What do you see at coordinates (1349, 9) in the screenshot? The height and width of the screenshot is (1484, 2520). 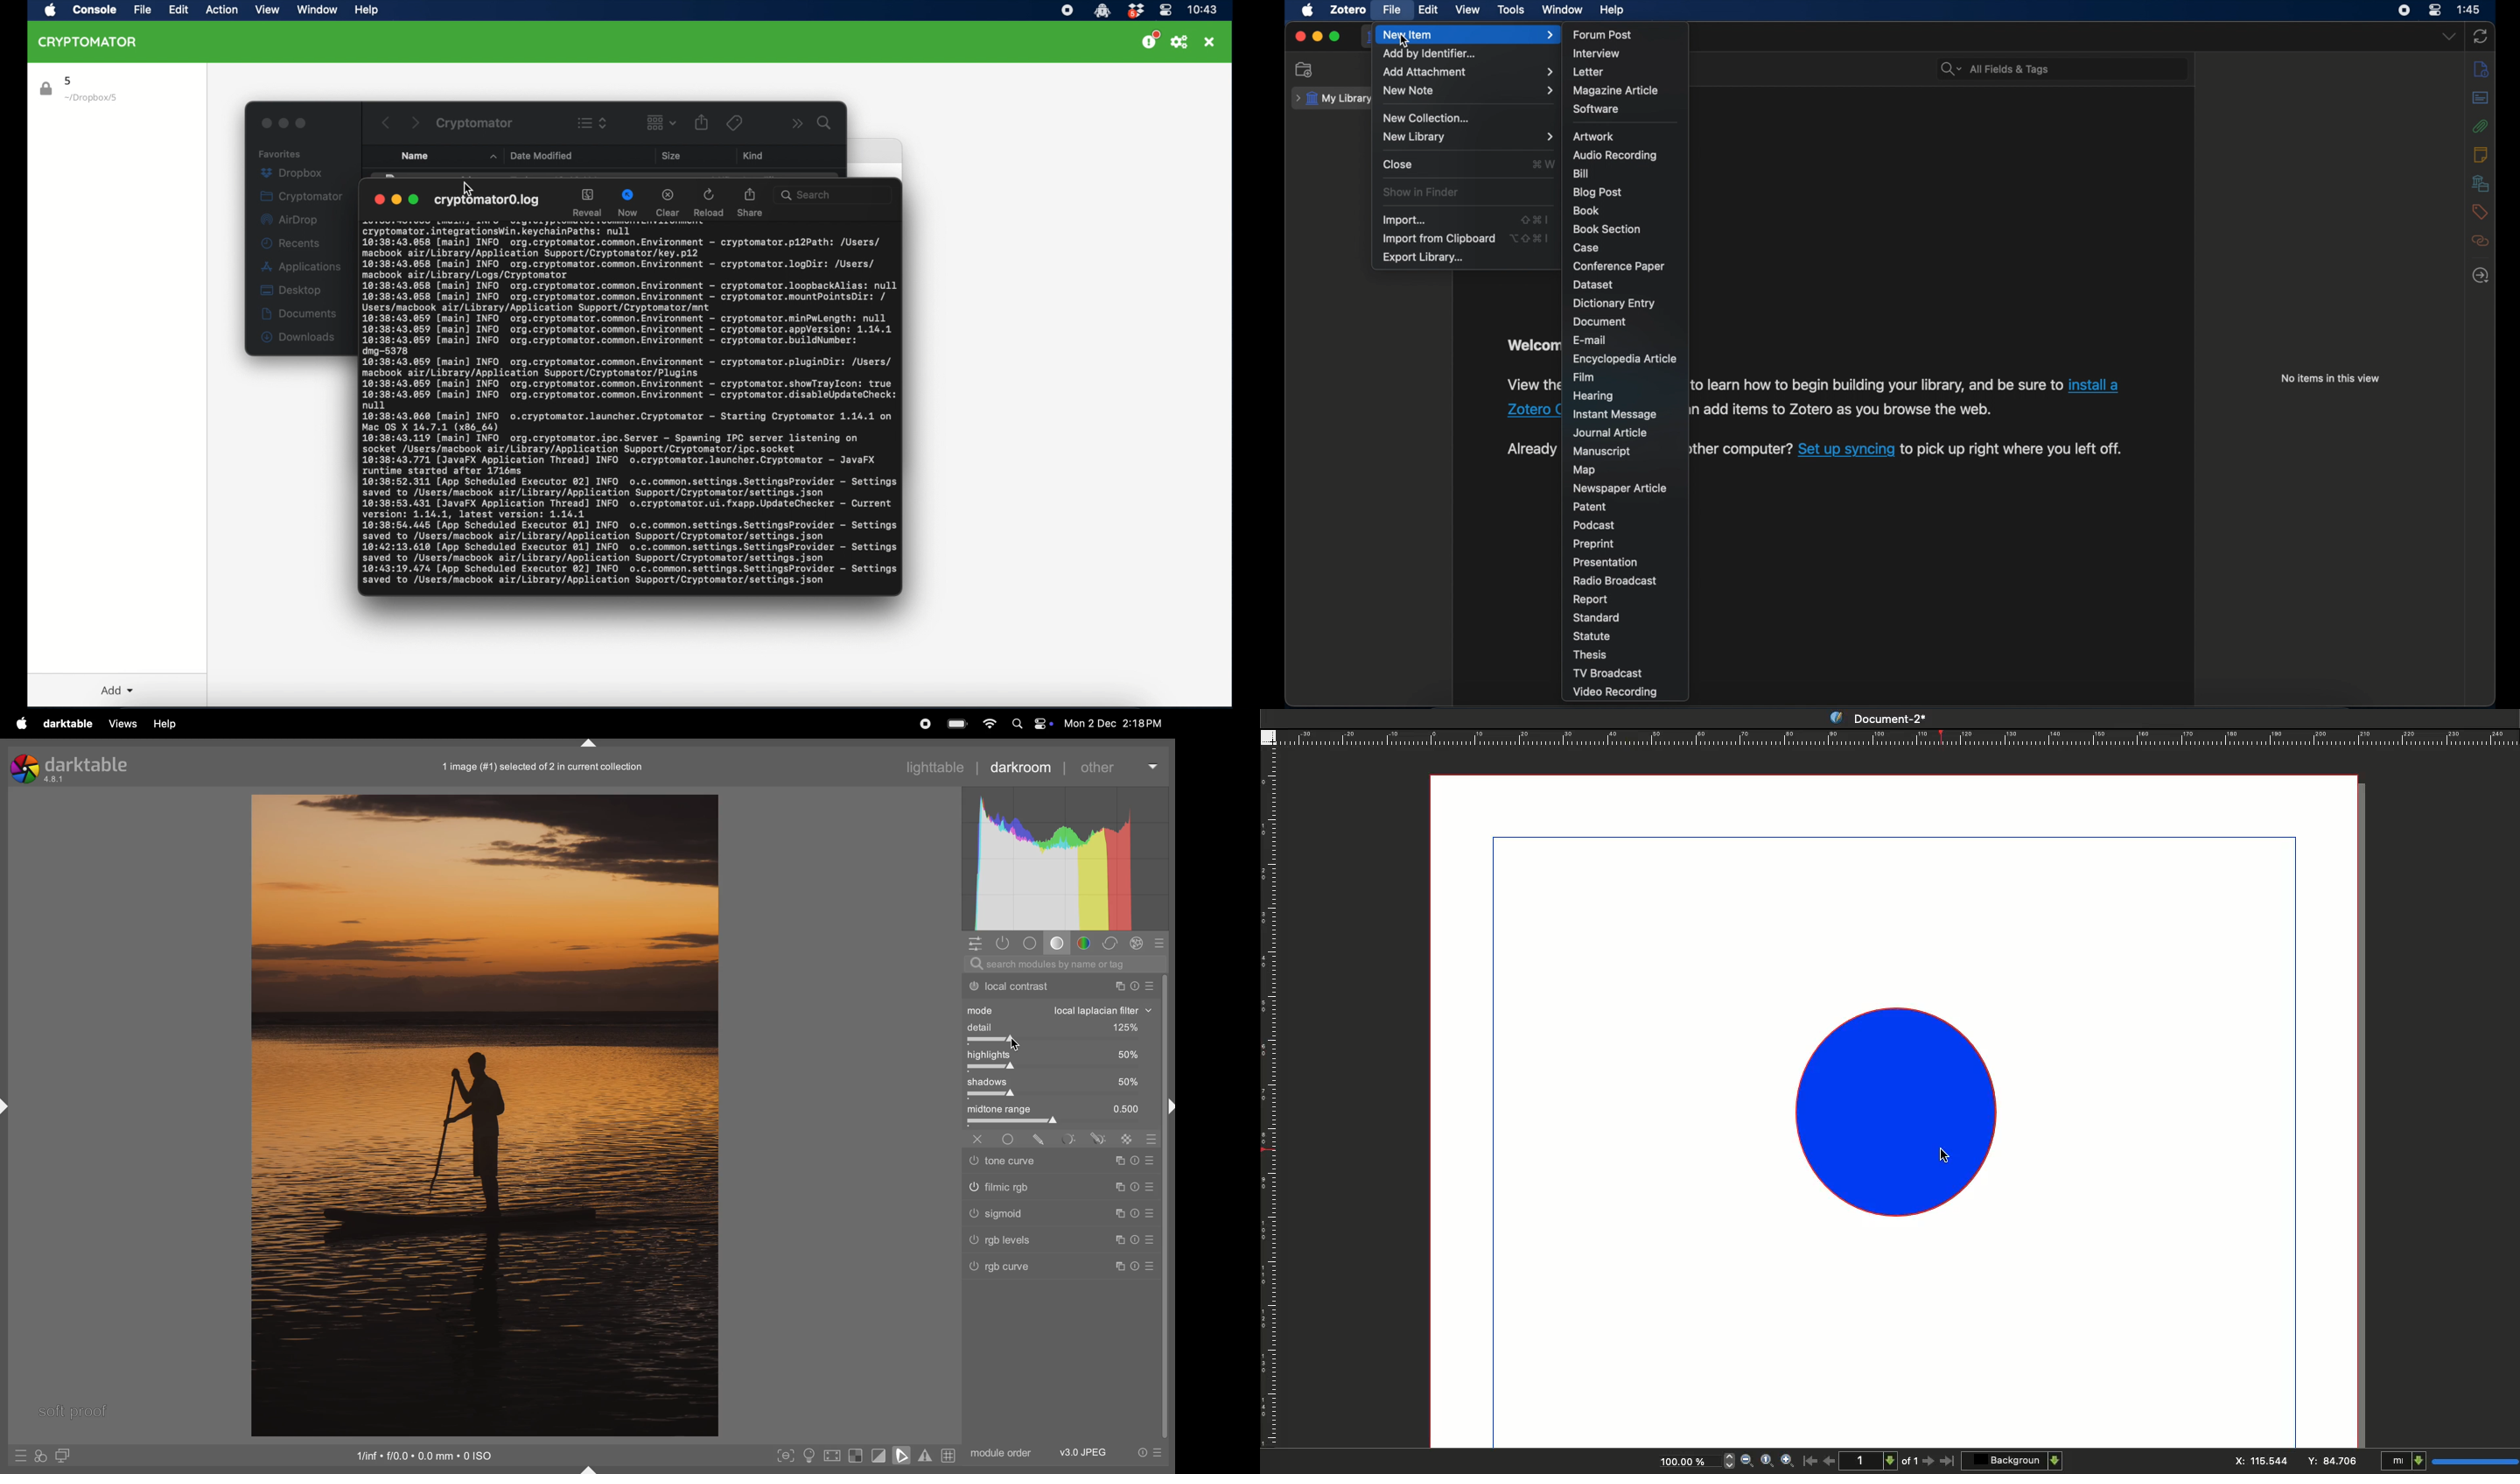 I see `zotero` at bounding box center [1349, 9].